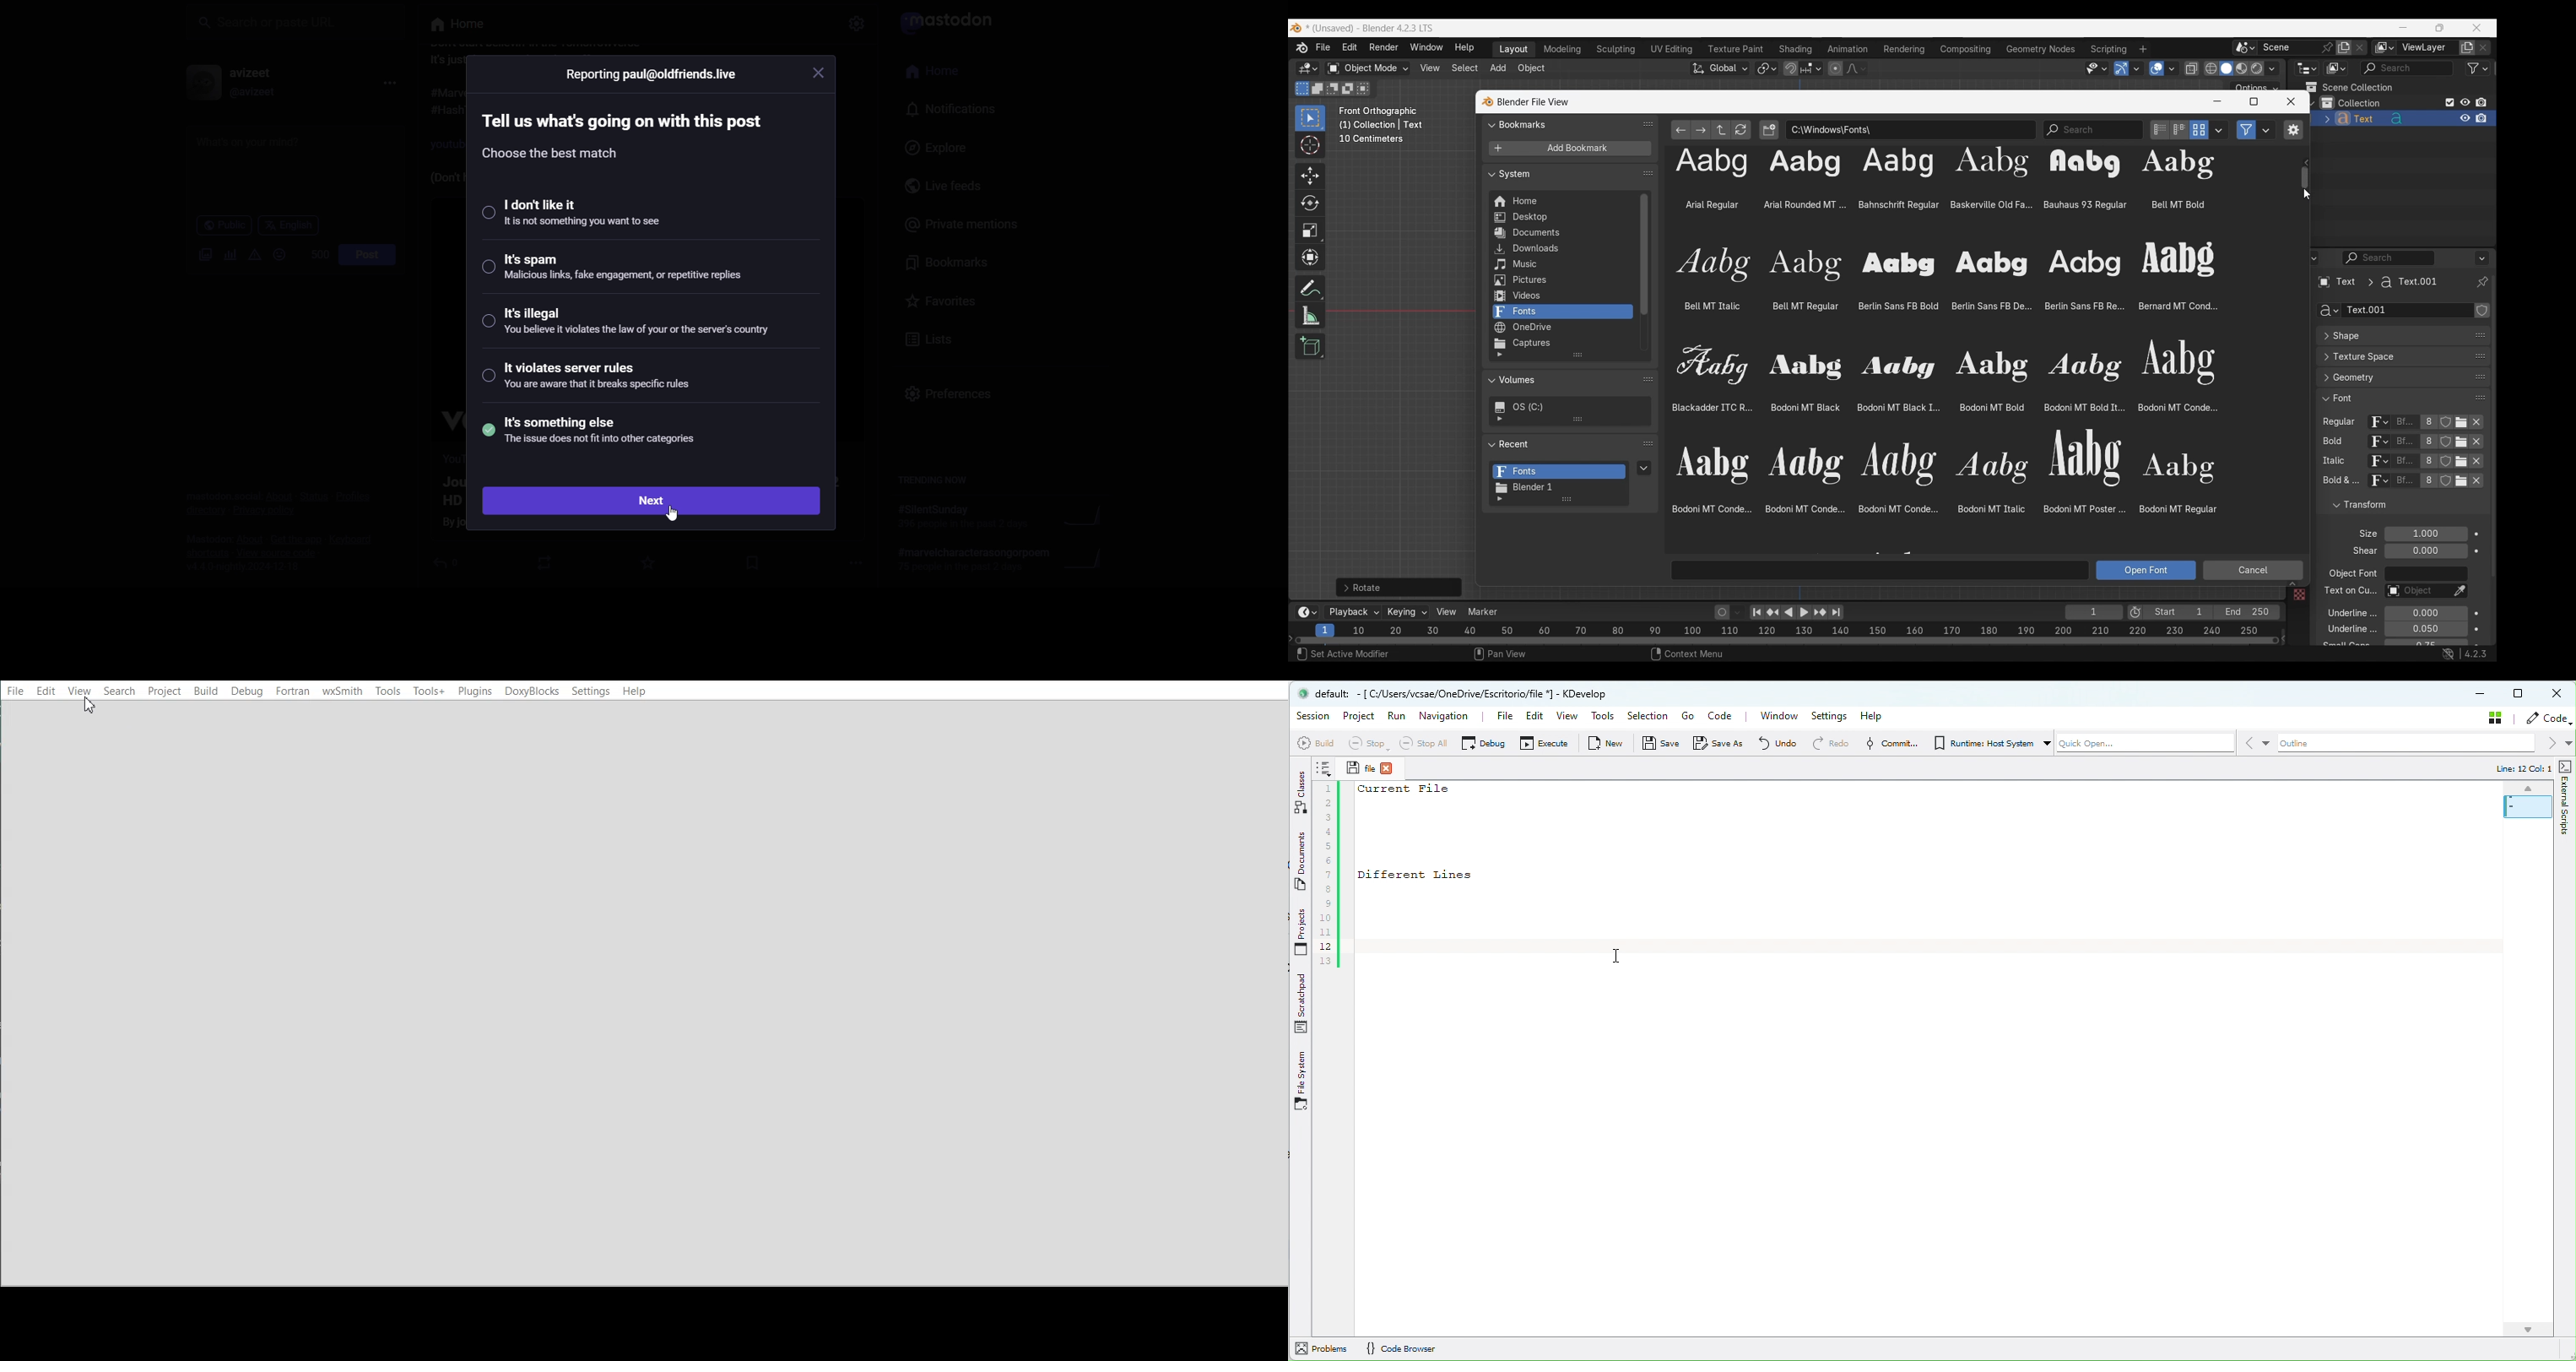  What do you see at coordinates (1565, 407) in the screenshot?
I see `Current drive` at bounding box center [1565, 407].